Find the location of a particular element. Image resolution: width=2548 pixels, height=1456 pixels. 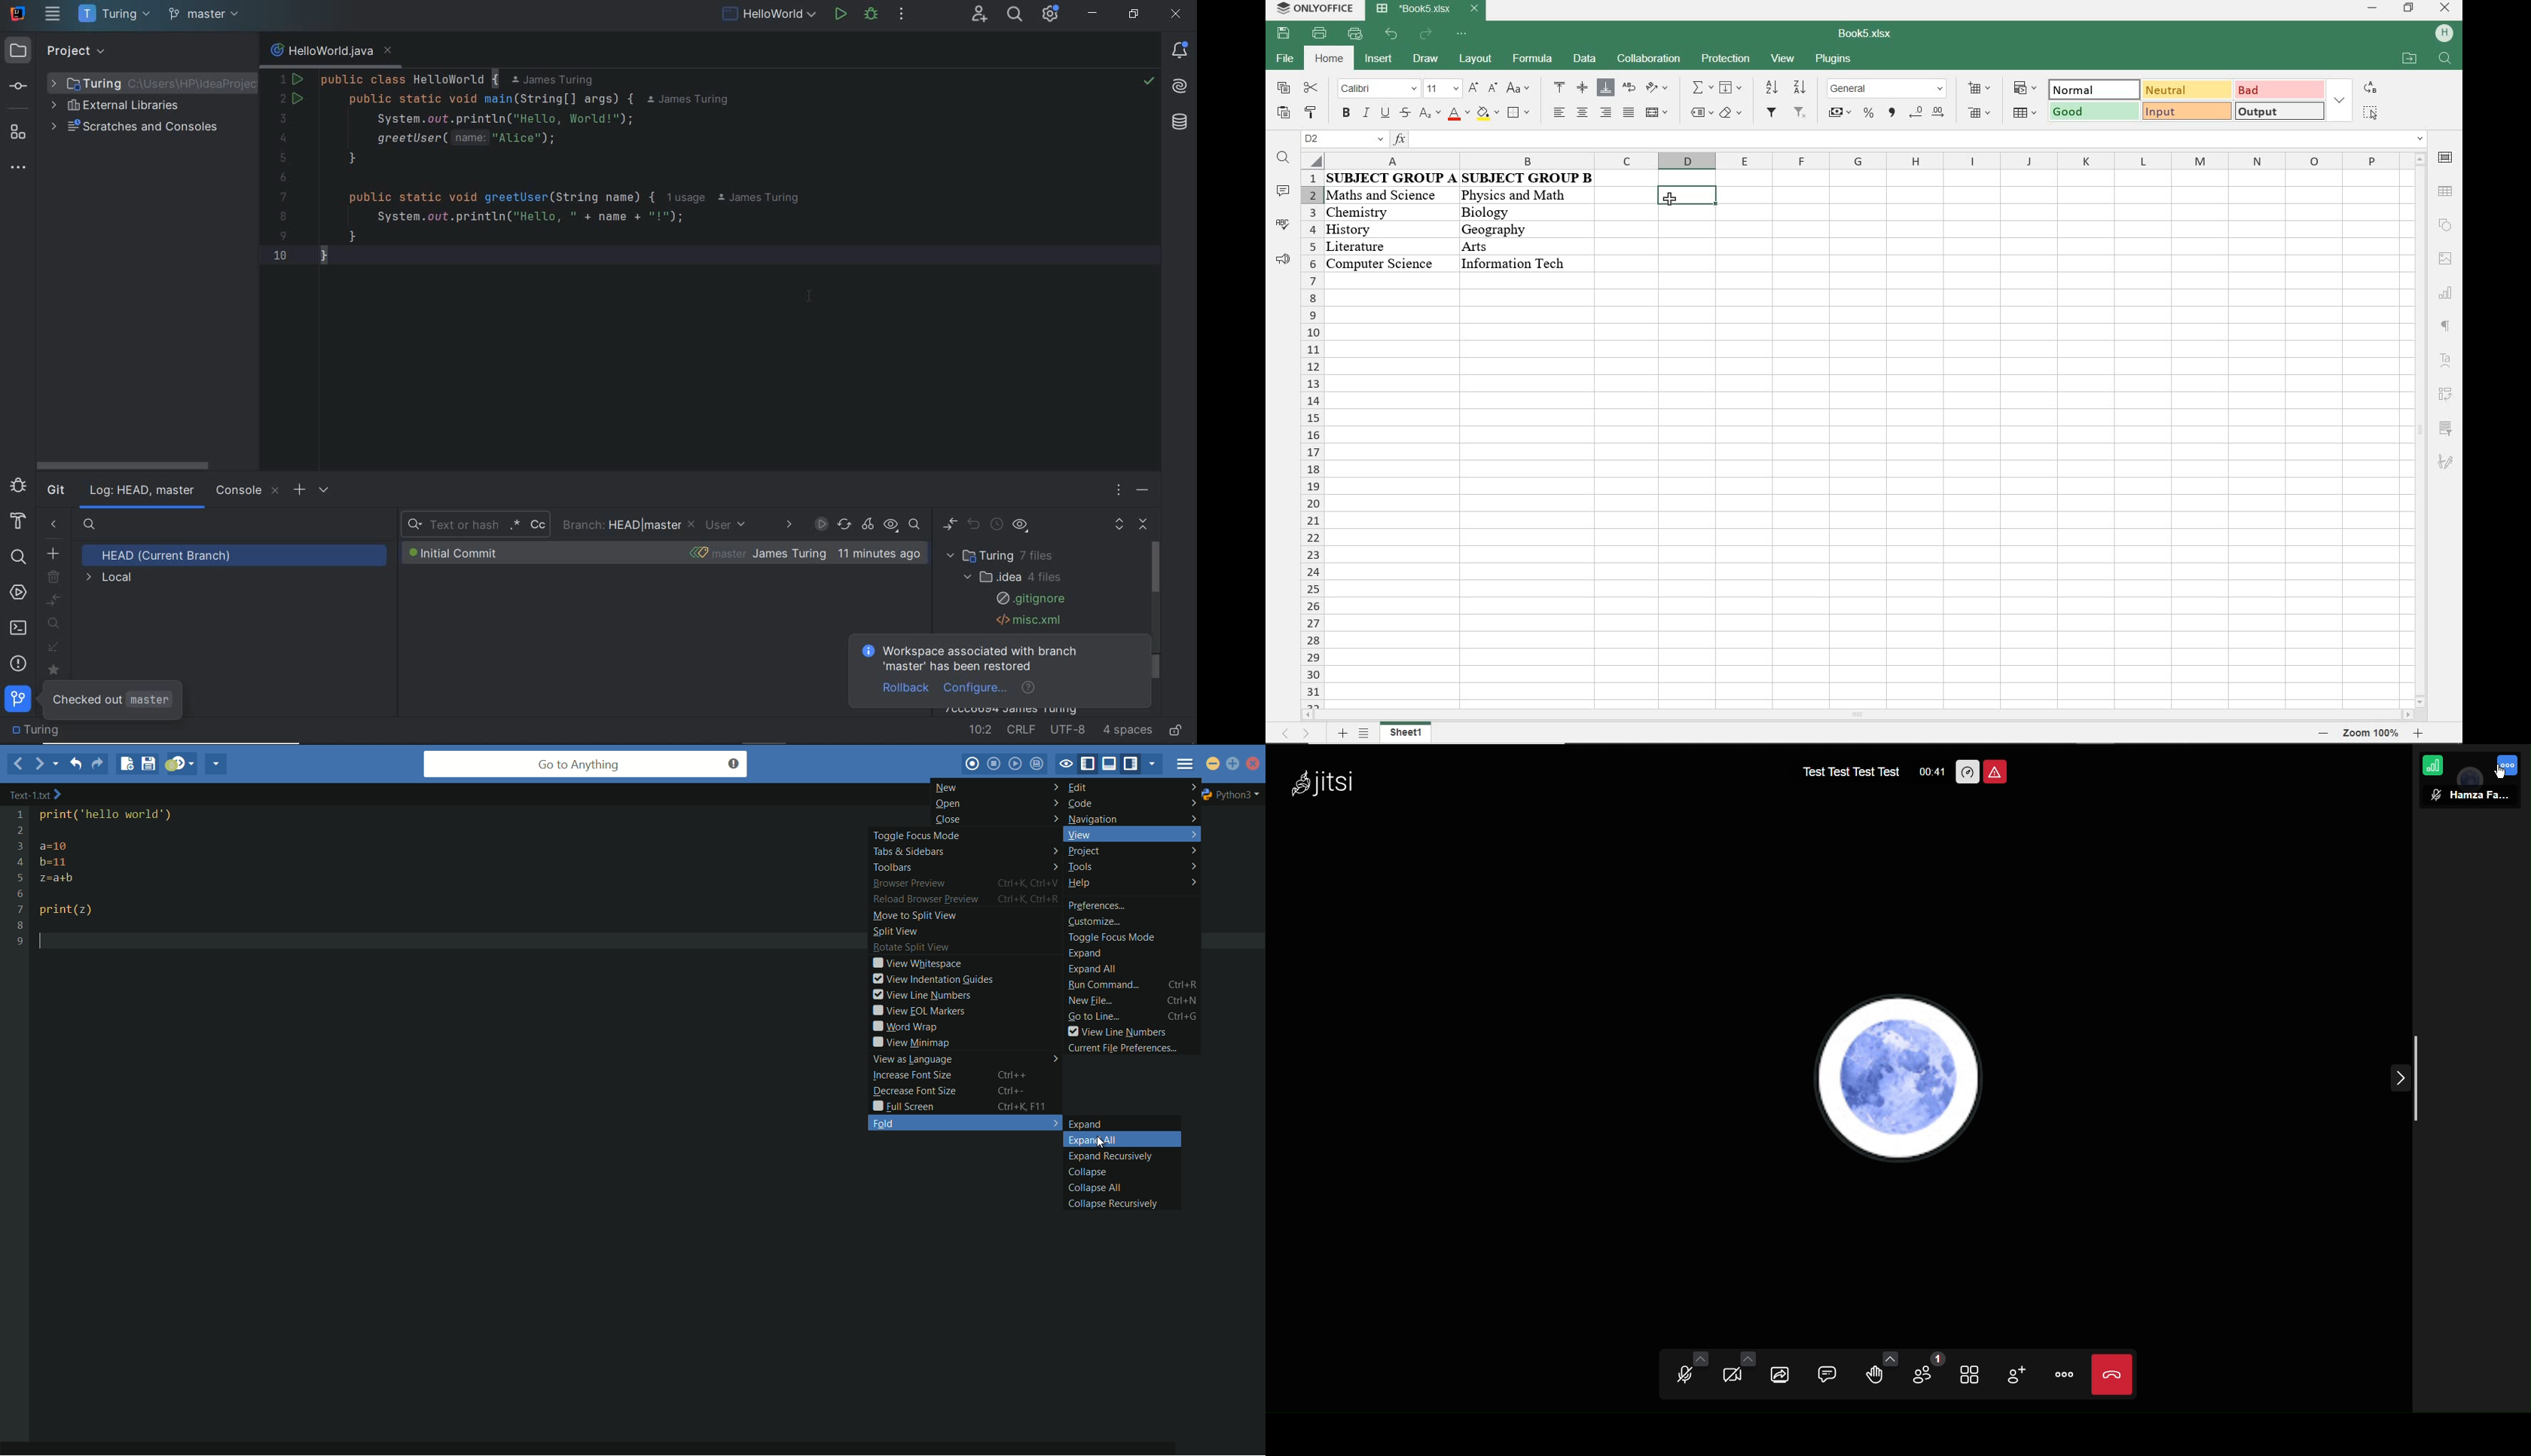

font is located at coordinates (1378, 90).